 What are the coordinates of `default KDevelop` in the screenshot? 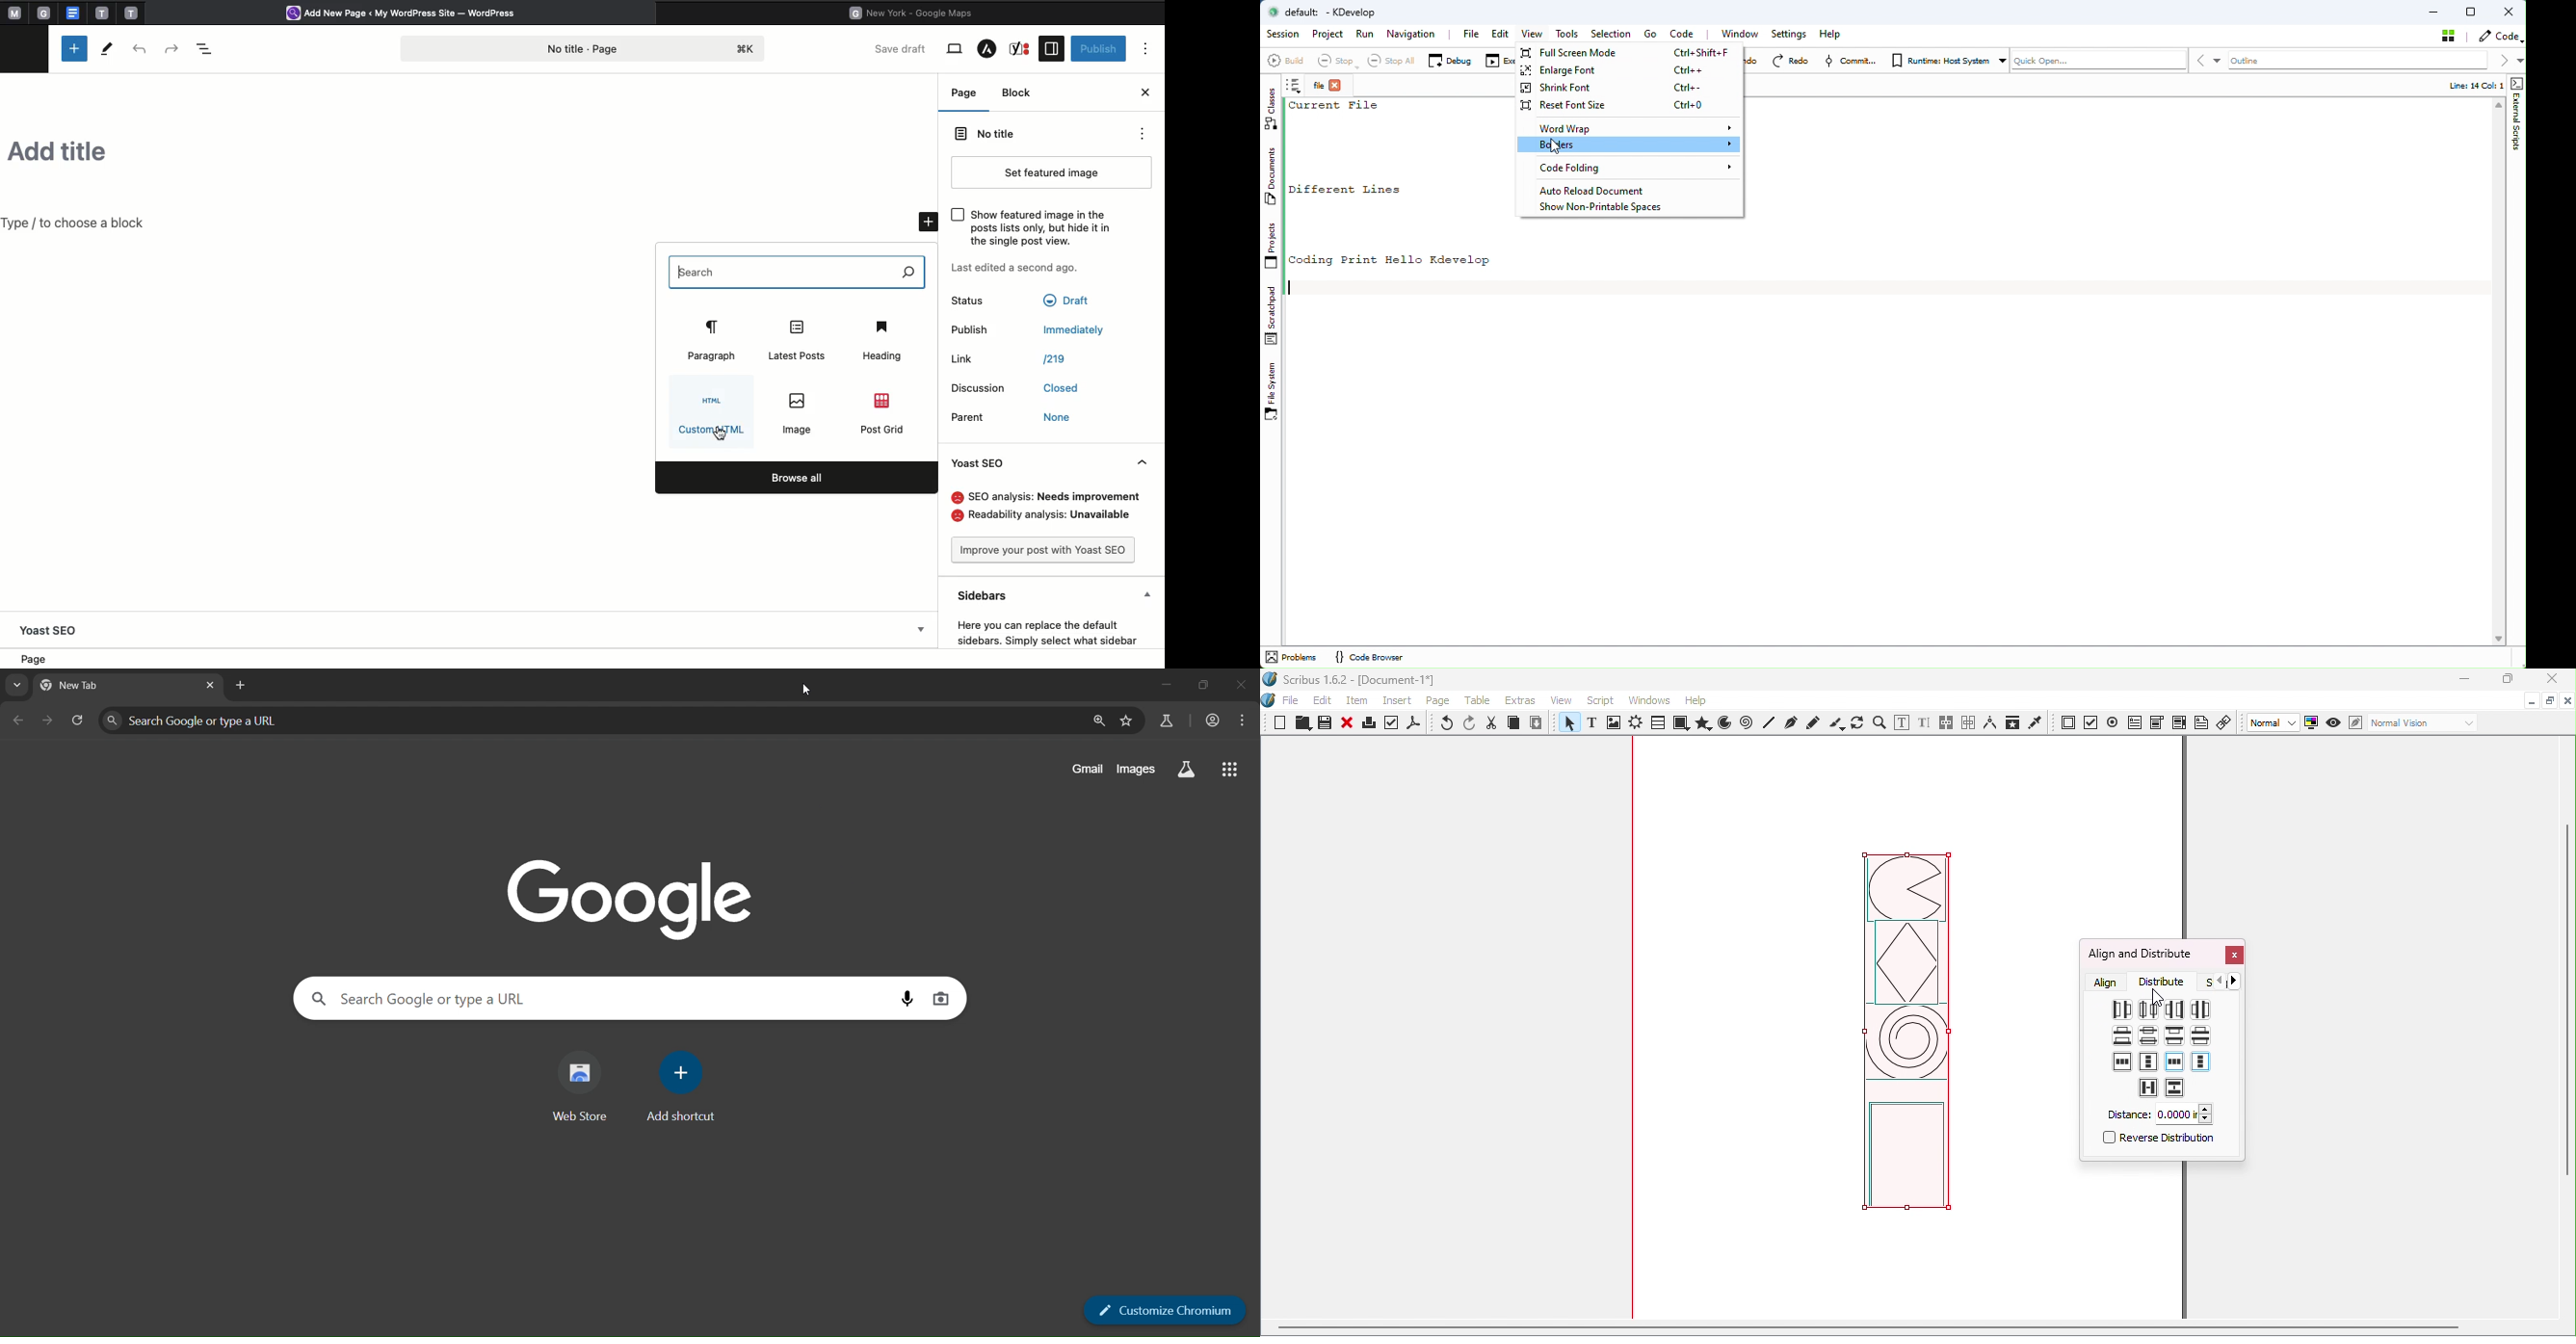 It's located at (1329, 12).